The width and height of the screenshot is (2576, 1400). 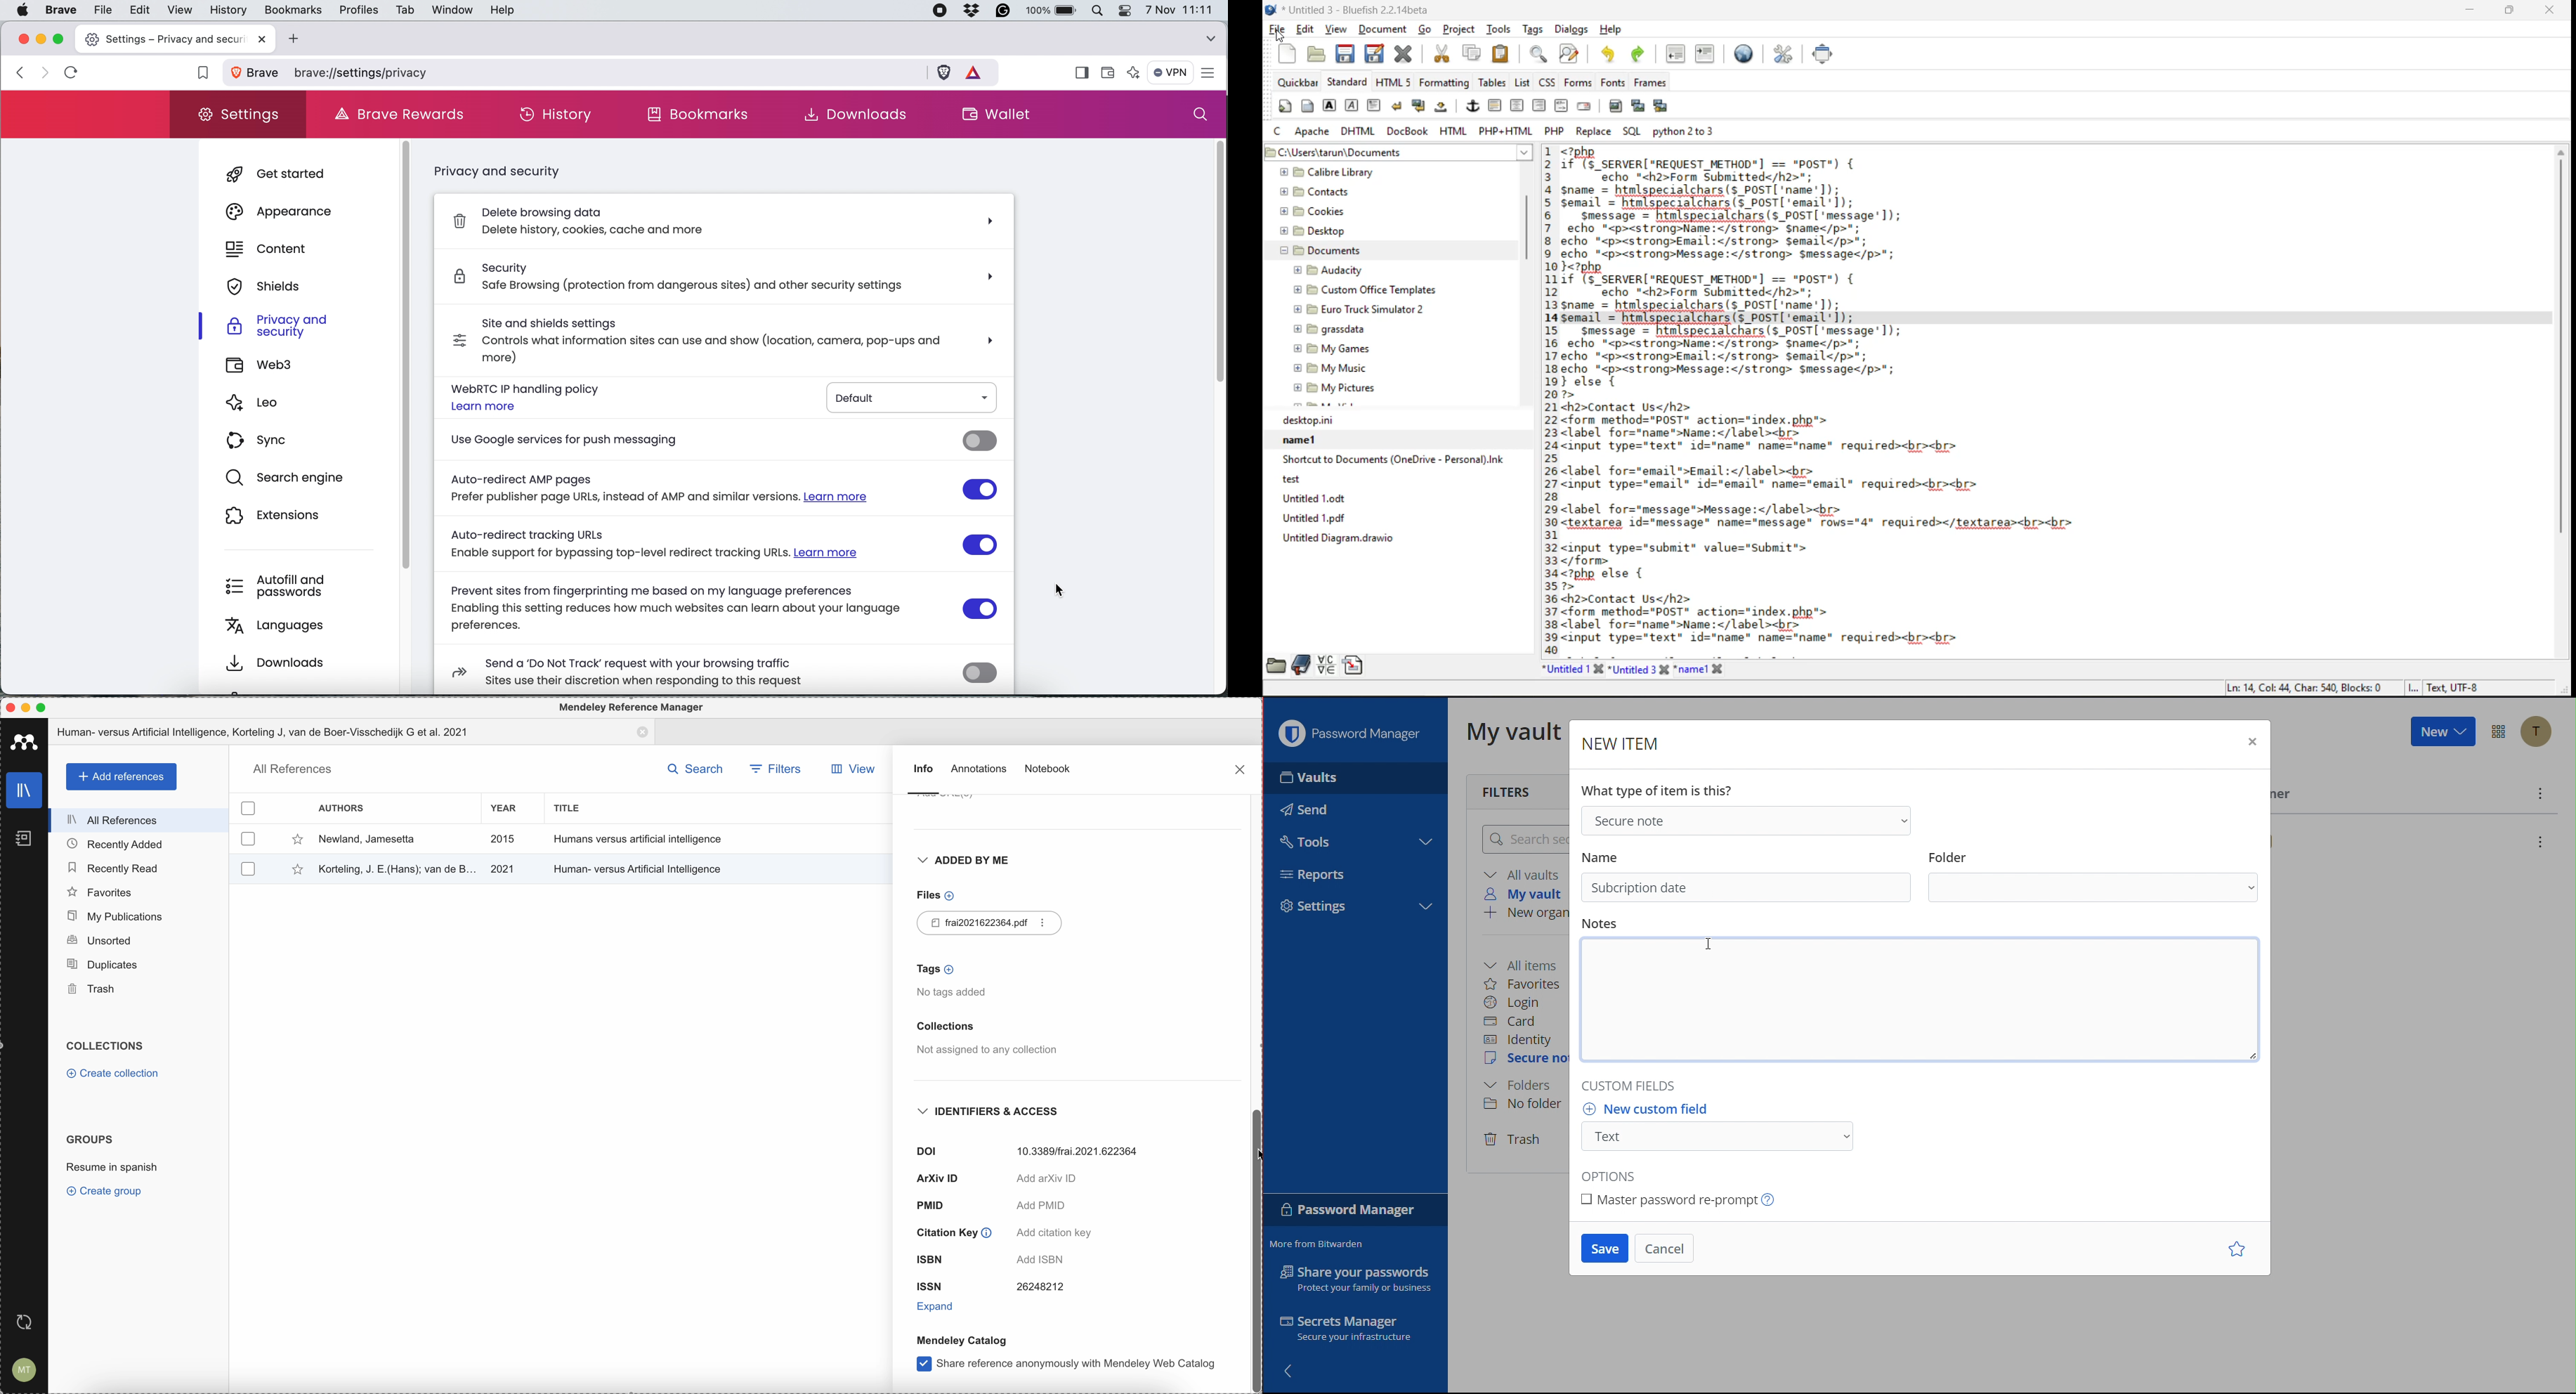 I want to click on Prevent sites from fingerprinting me based on my language preferences Enabling this setting reduces how much websites can learn about your language preferences., so click(x=693, y=610).